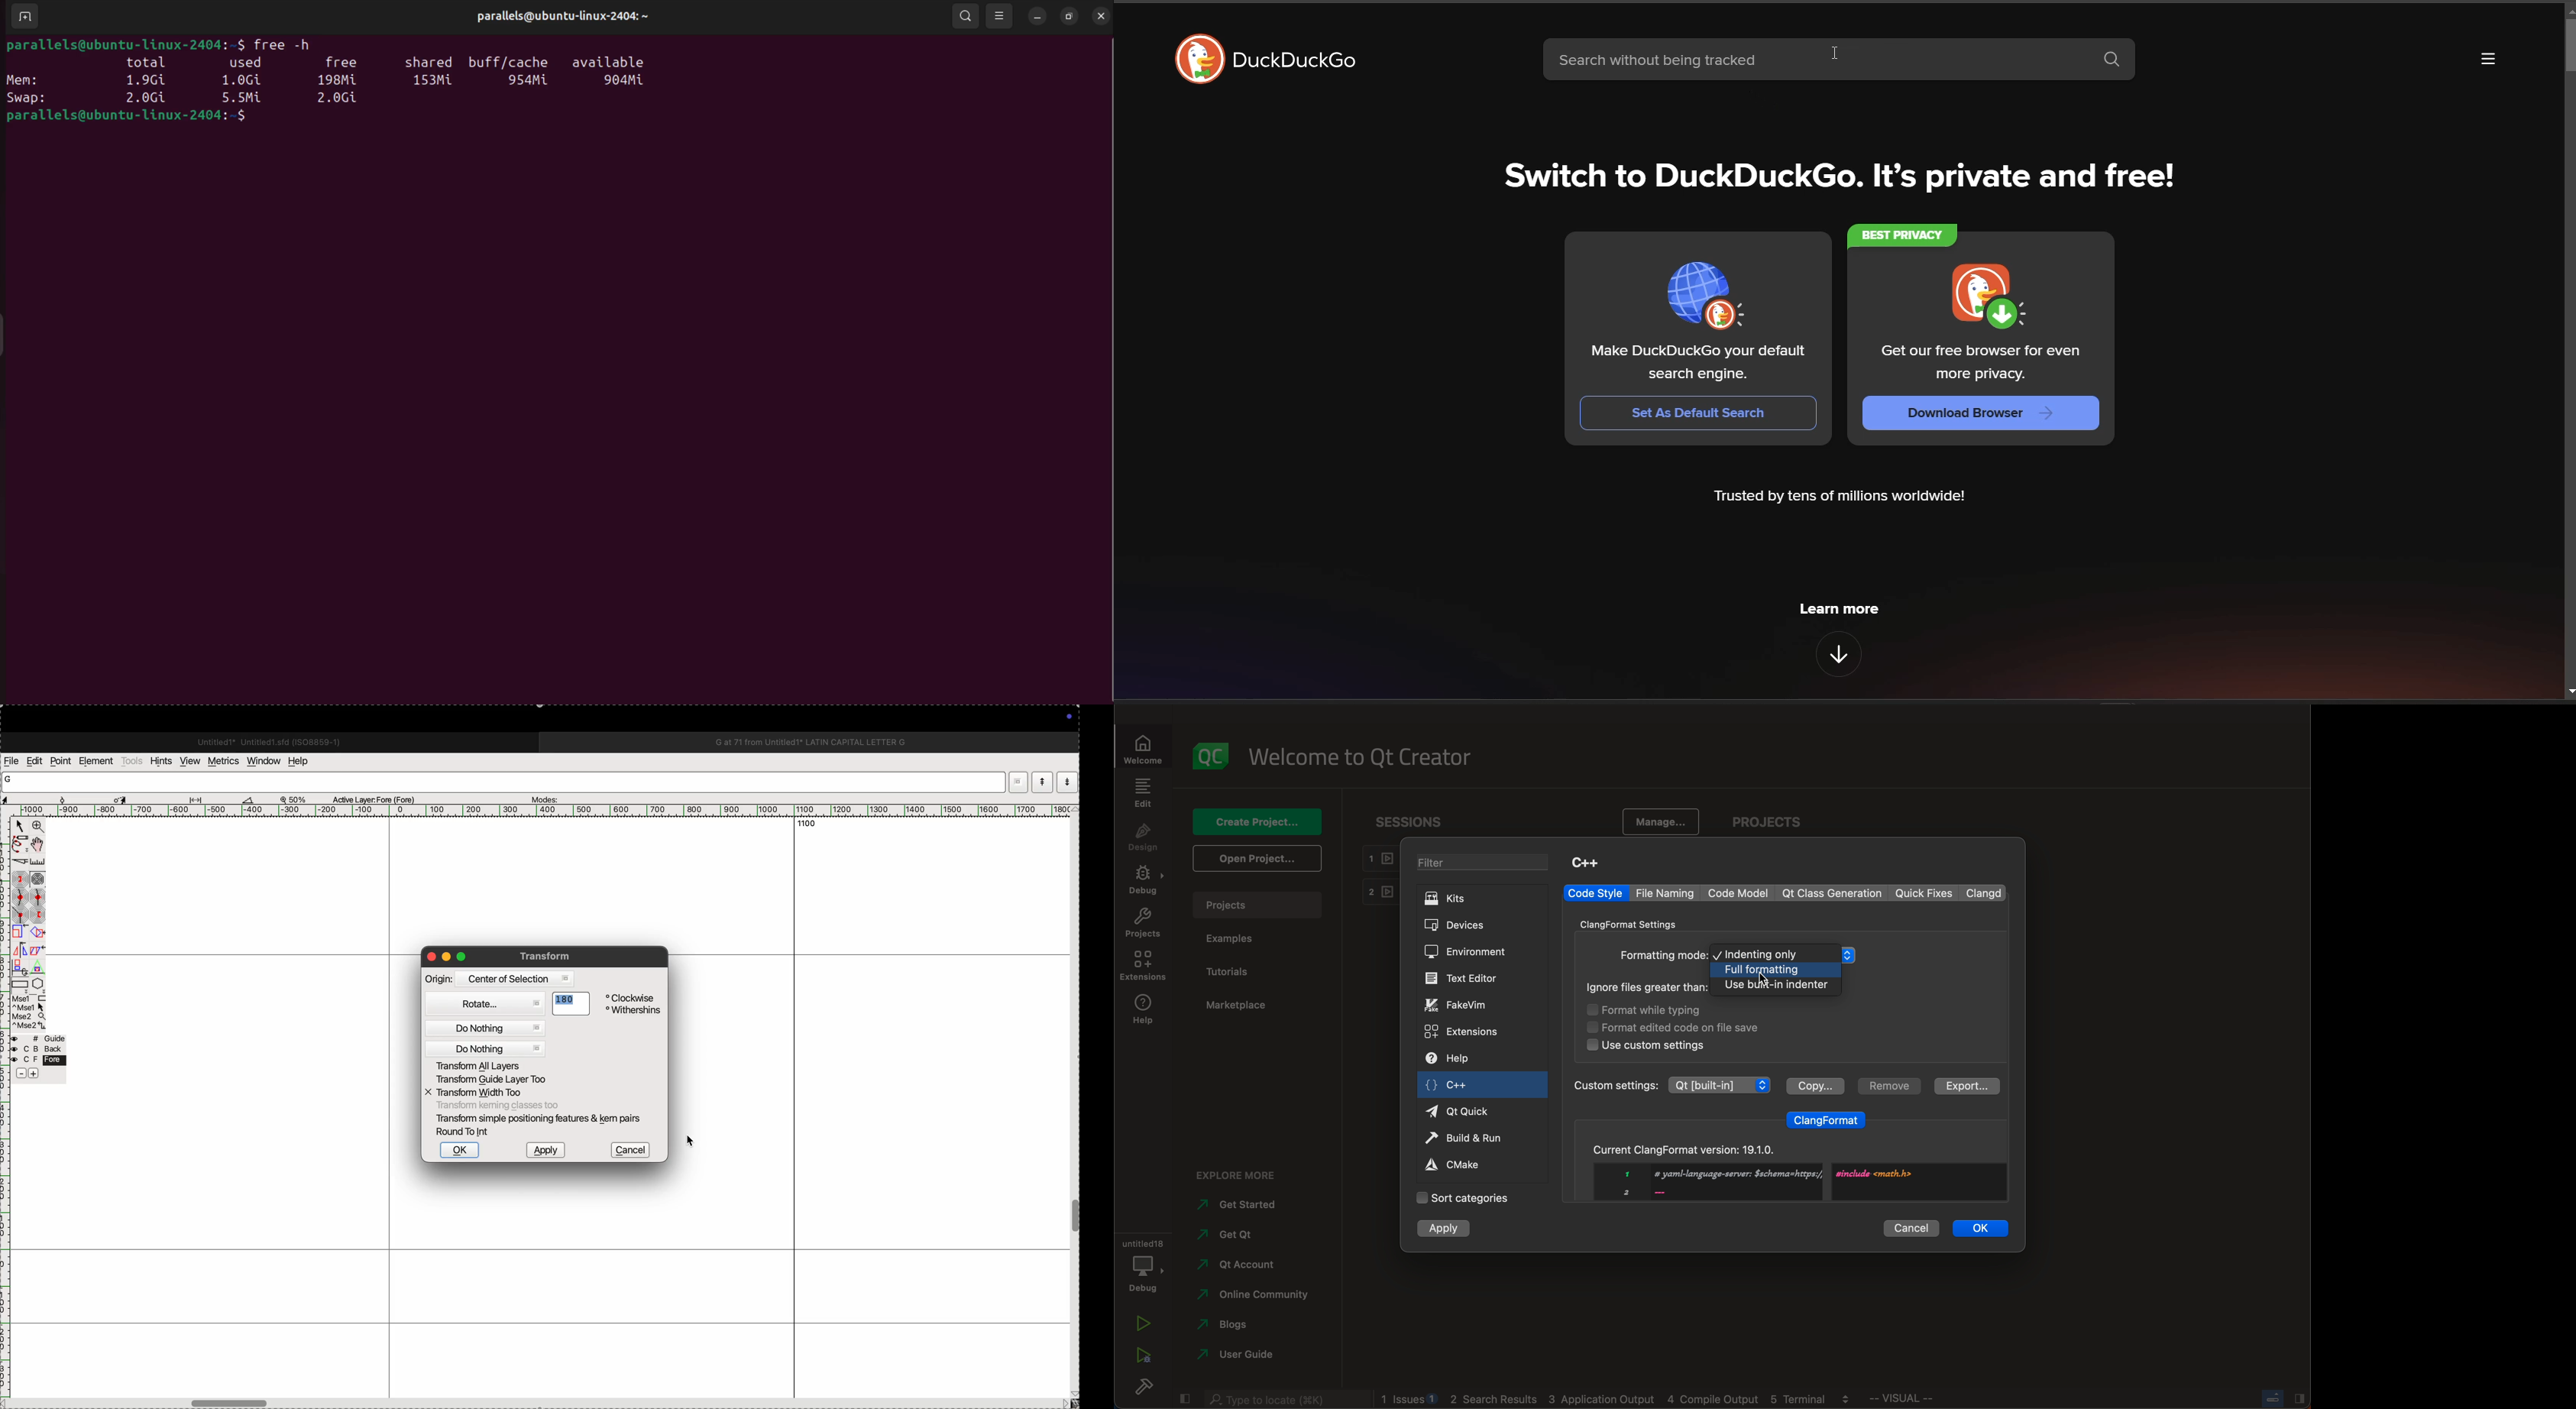  Describe the element at coordinates (1238, 1356) in the screenshot. I see `user guide` at that location.